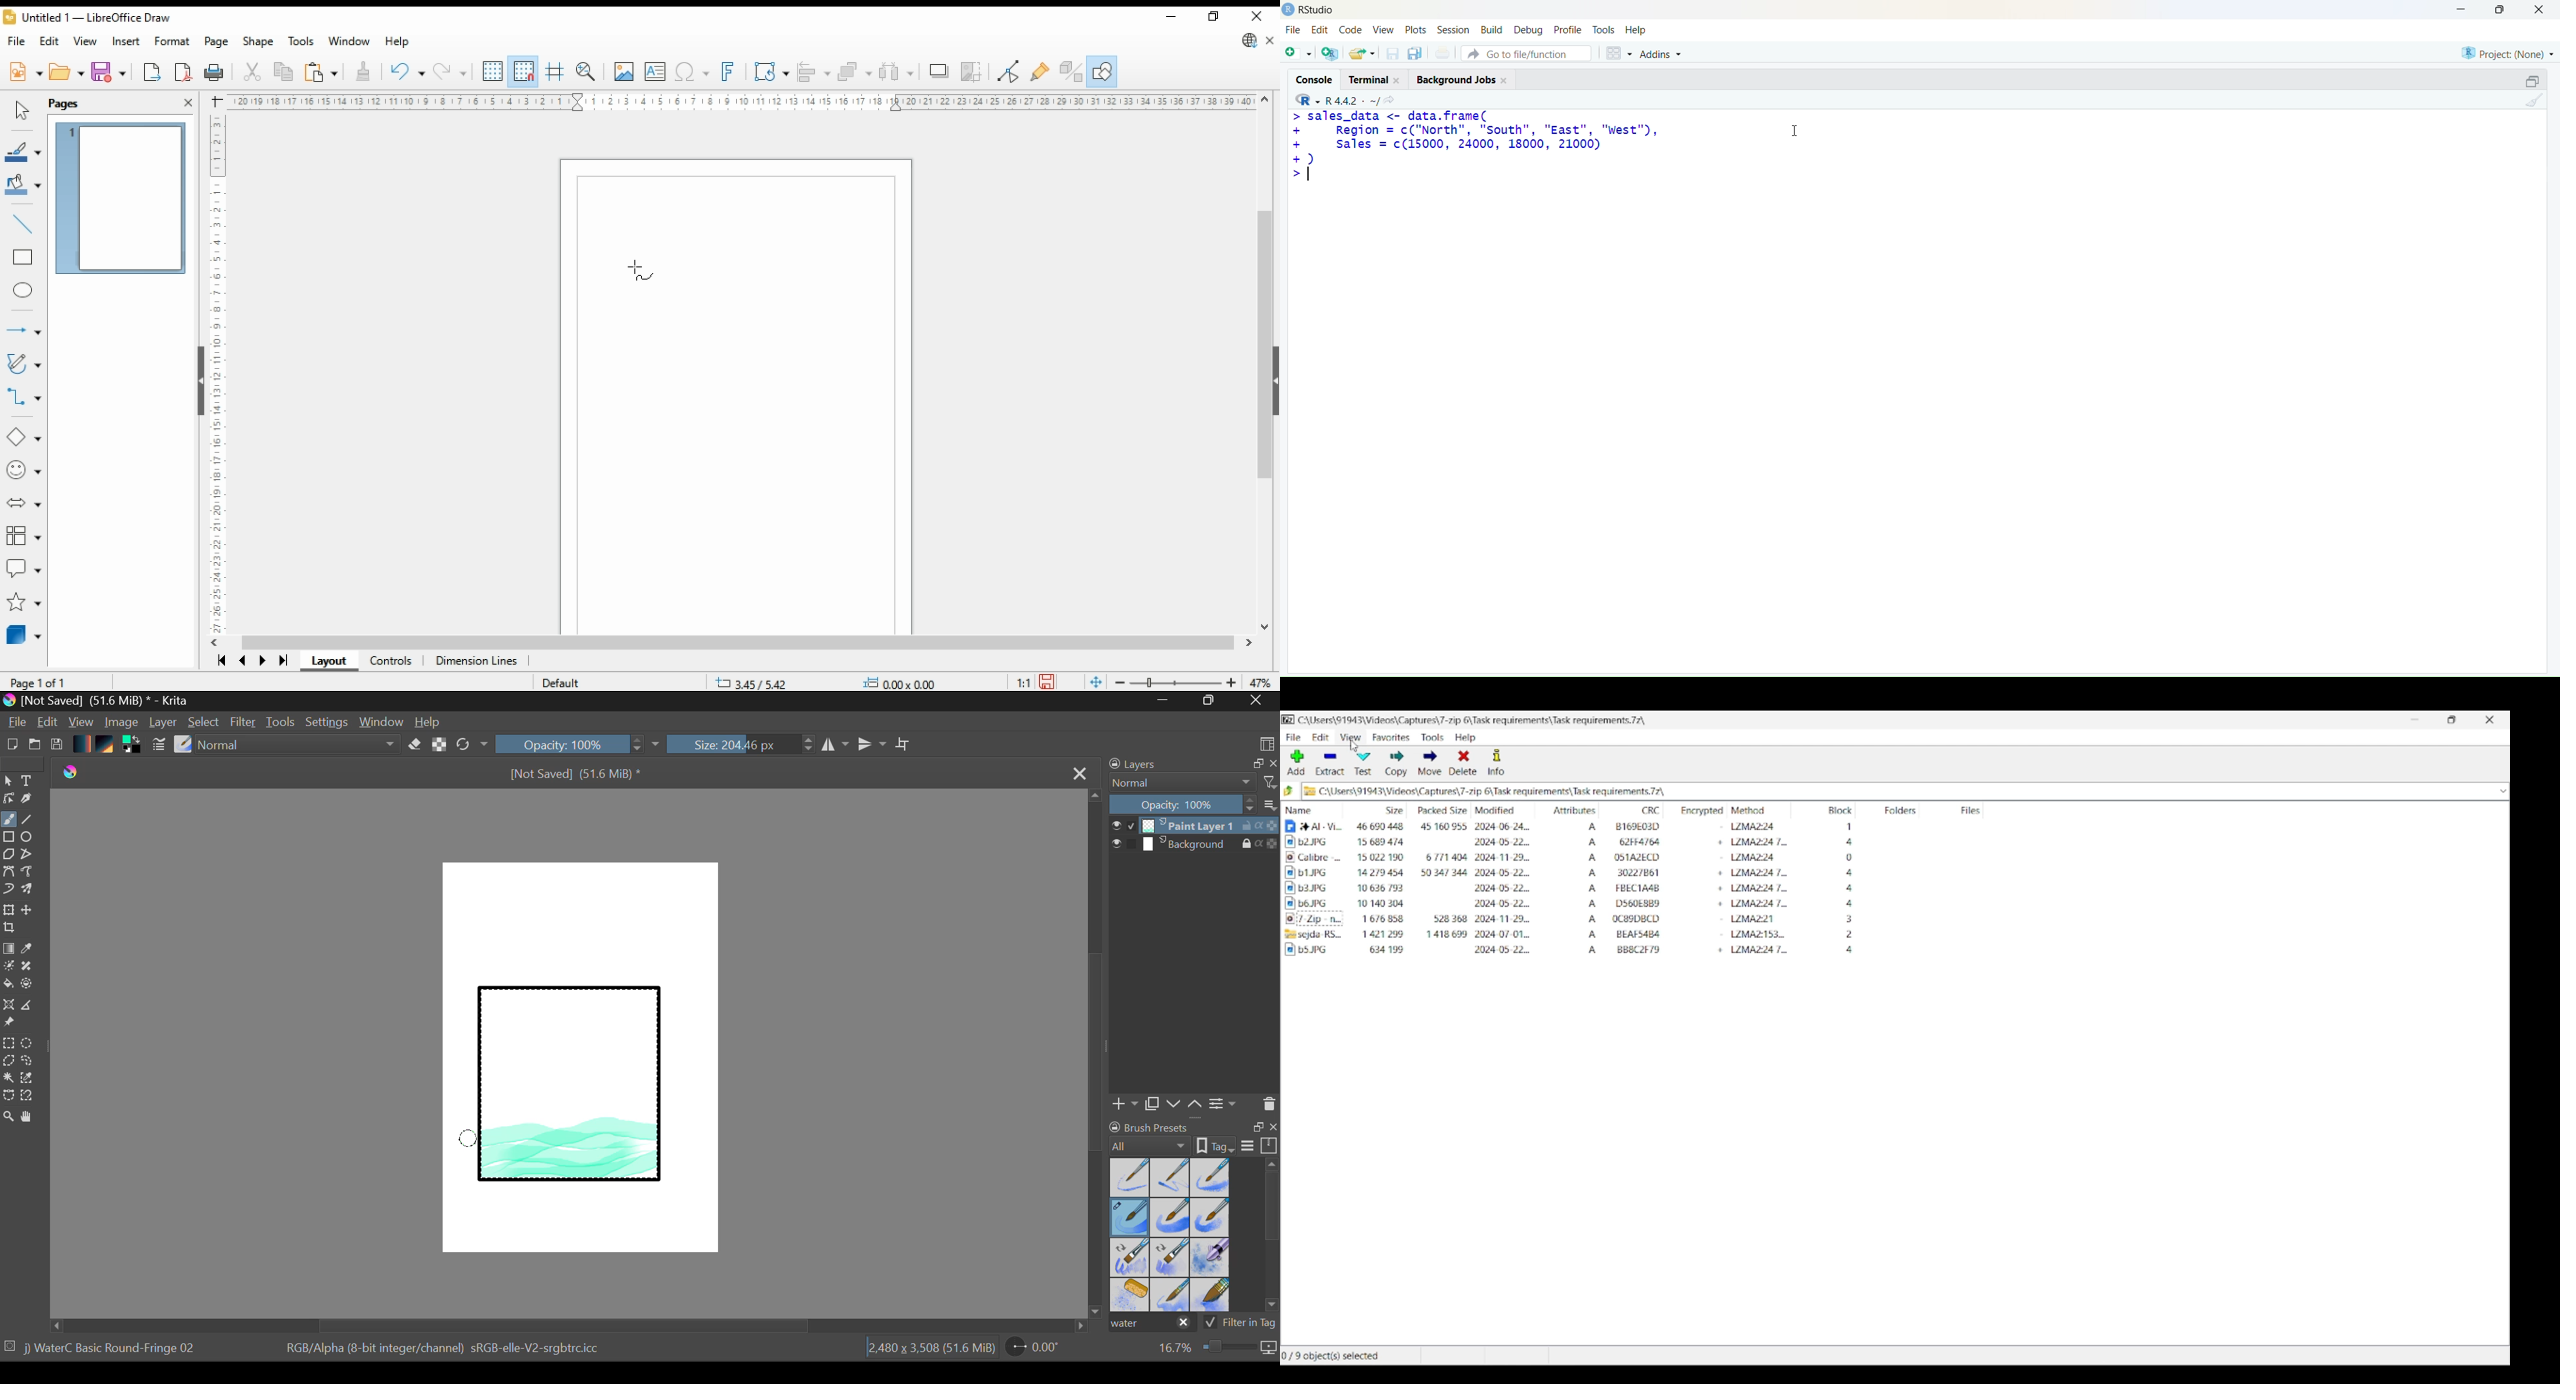 The width and height of the screenshot is (2576, 1400). Describe the element at coordinates (854, 71) in the screenshot. I see `arrange` at that location.